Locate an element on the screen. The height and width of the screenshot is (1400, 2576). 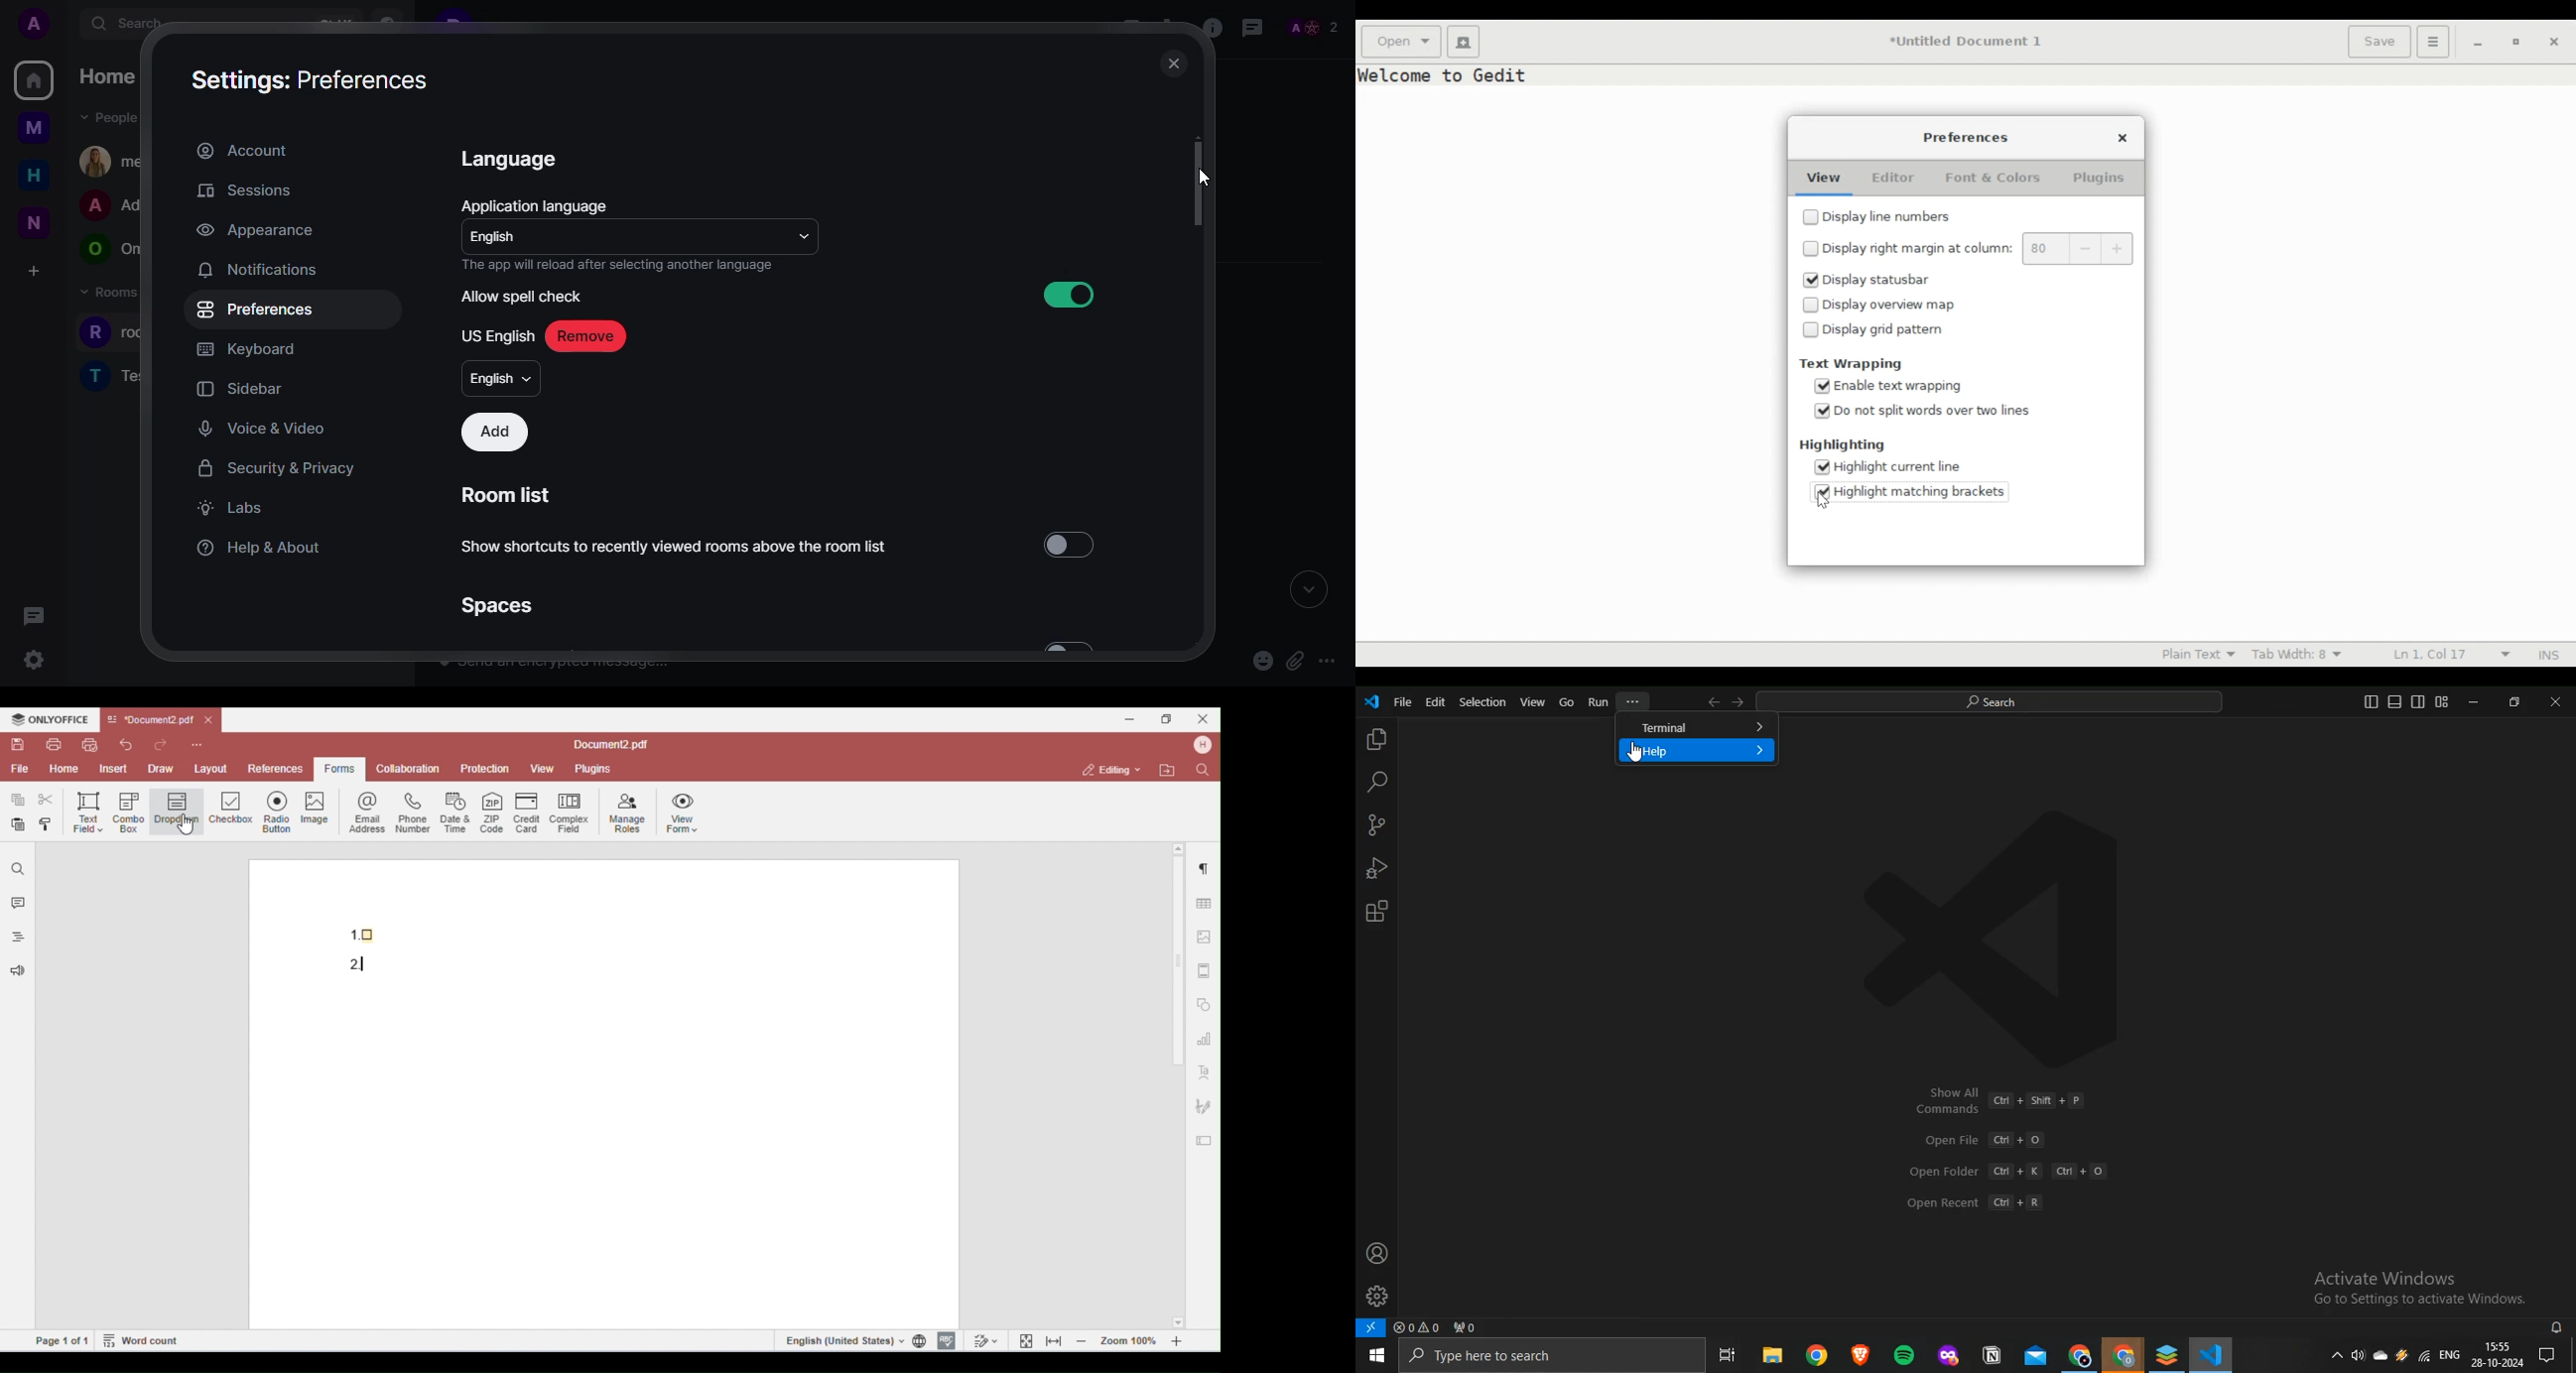
notifications is located at coordinates (2559, 1328).